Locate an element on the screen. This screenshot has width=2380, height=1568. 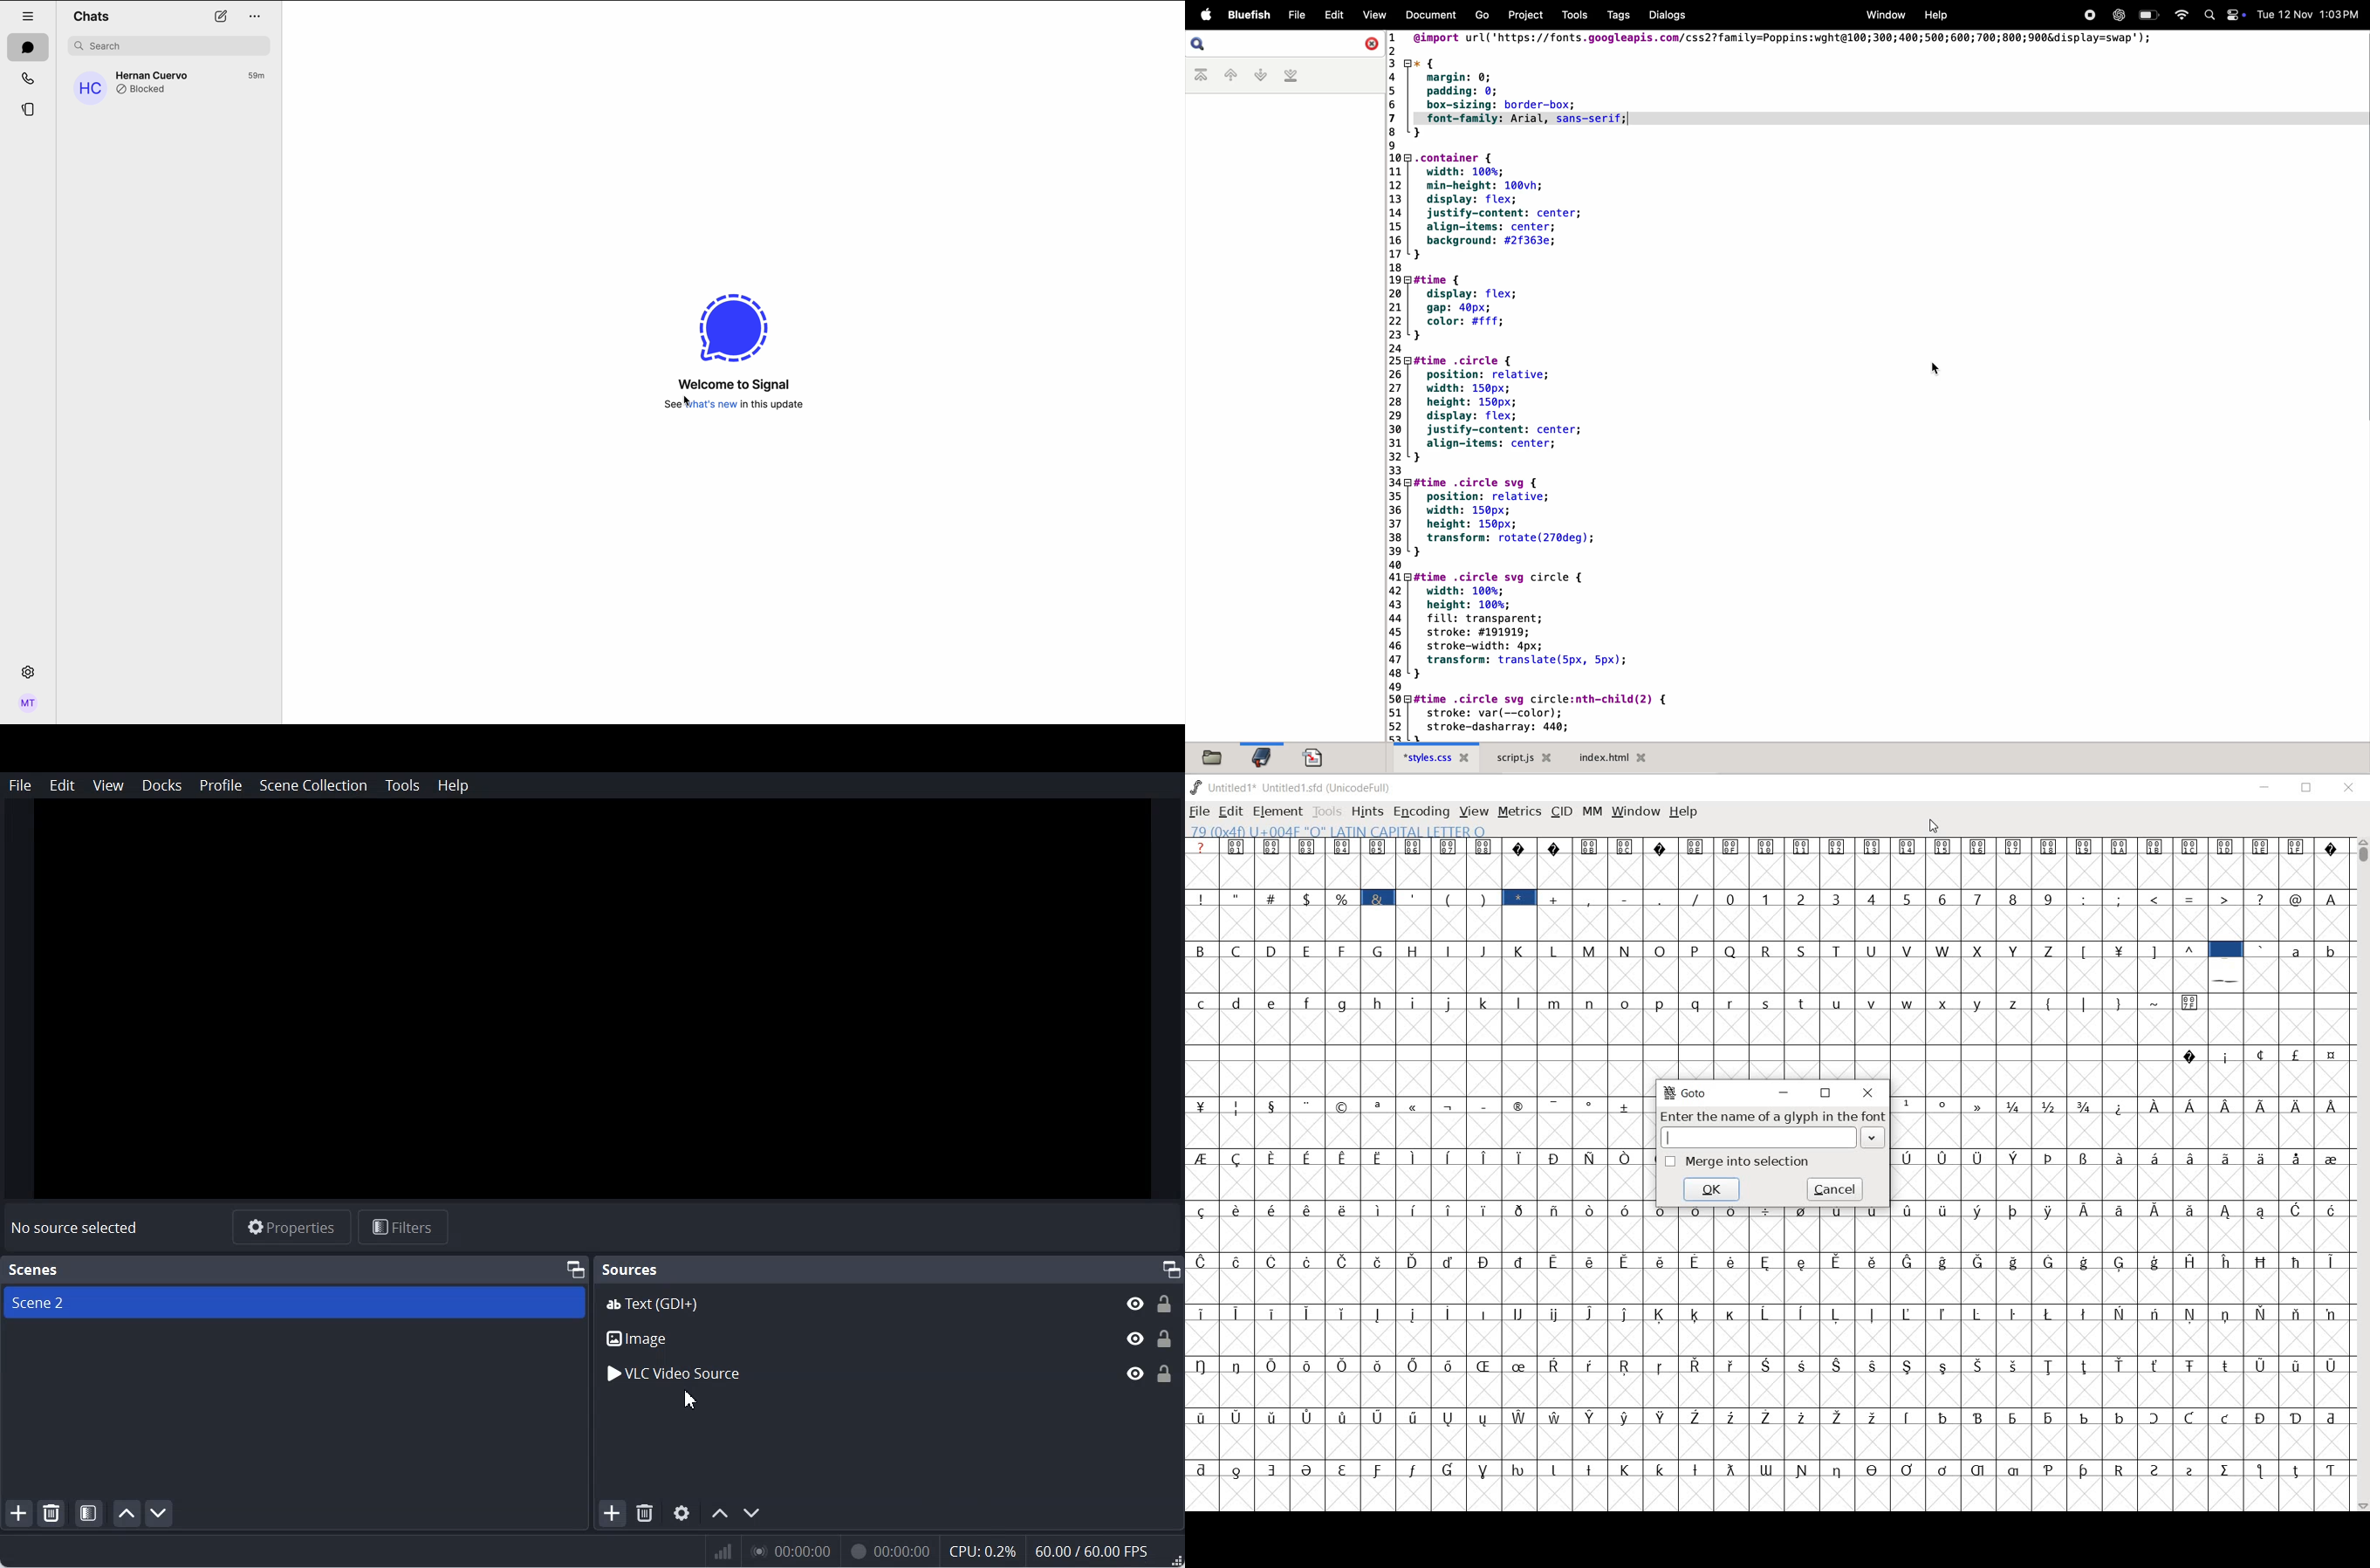
Help is located at coordinates (454, 786).